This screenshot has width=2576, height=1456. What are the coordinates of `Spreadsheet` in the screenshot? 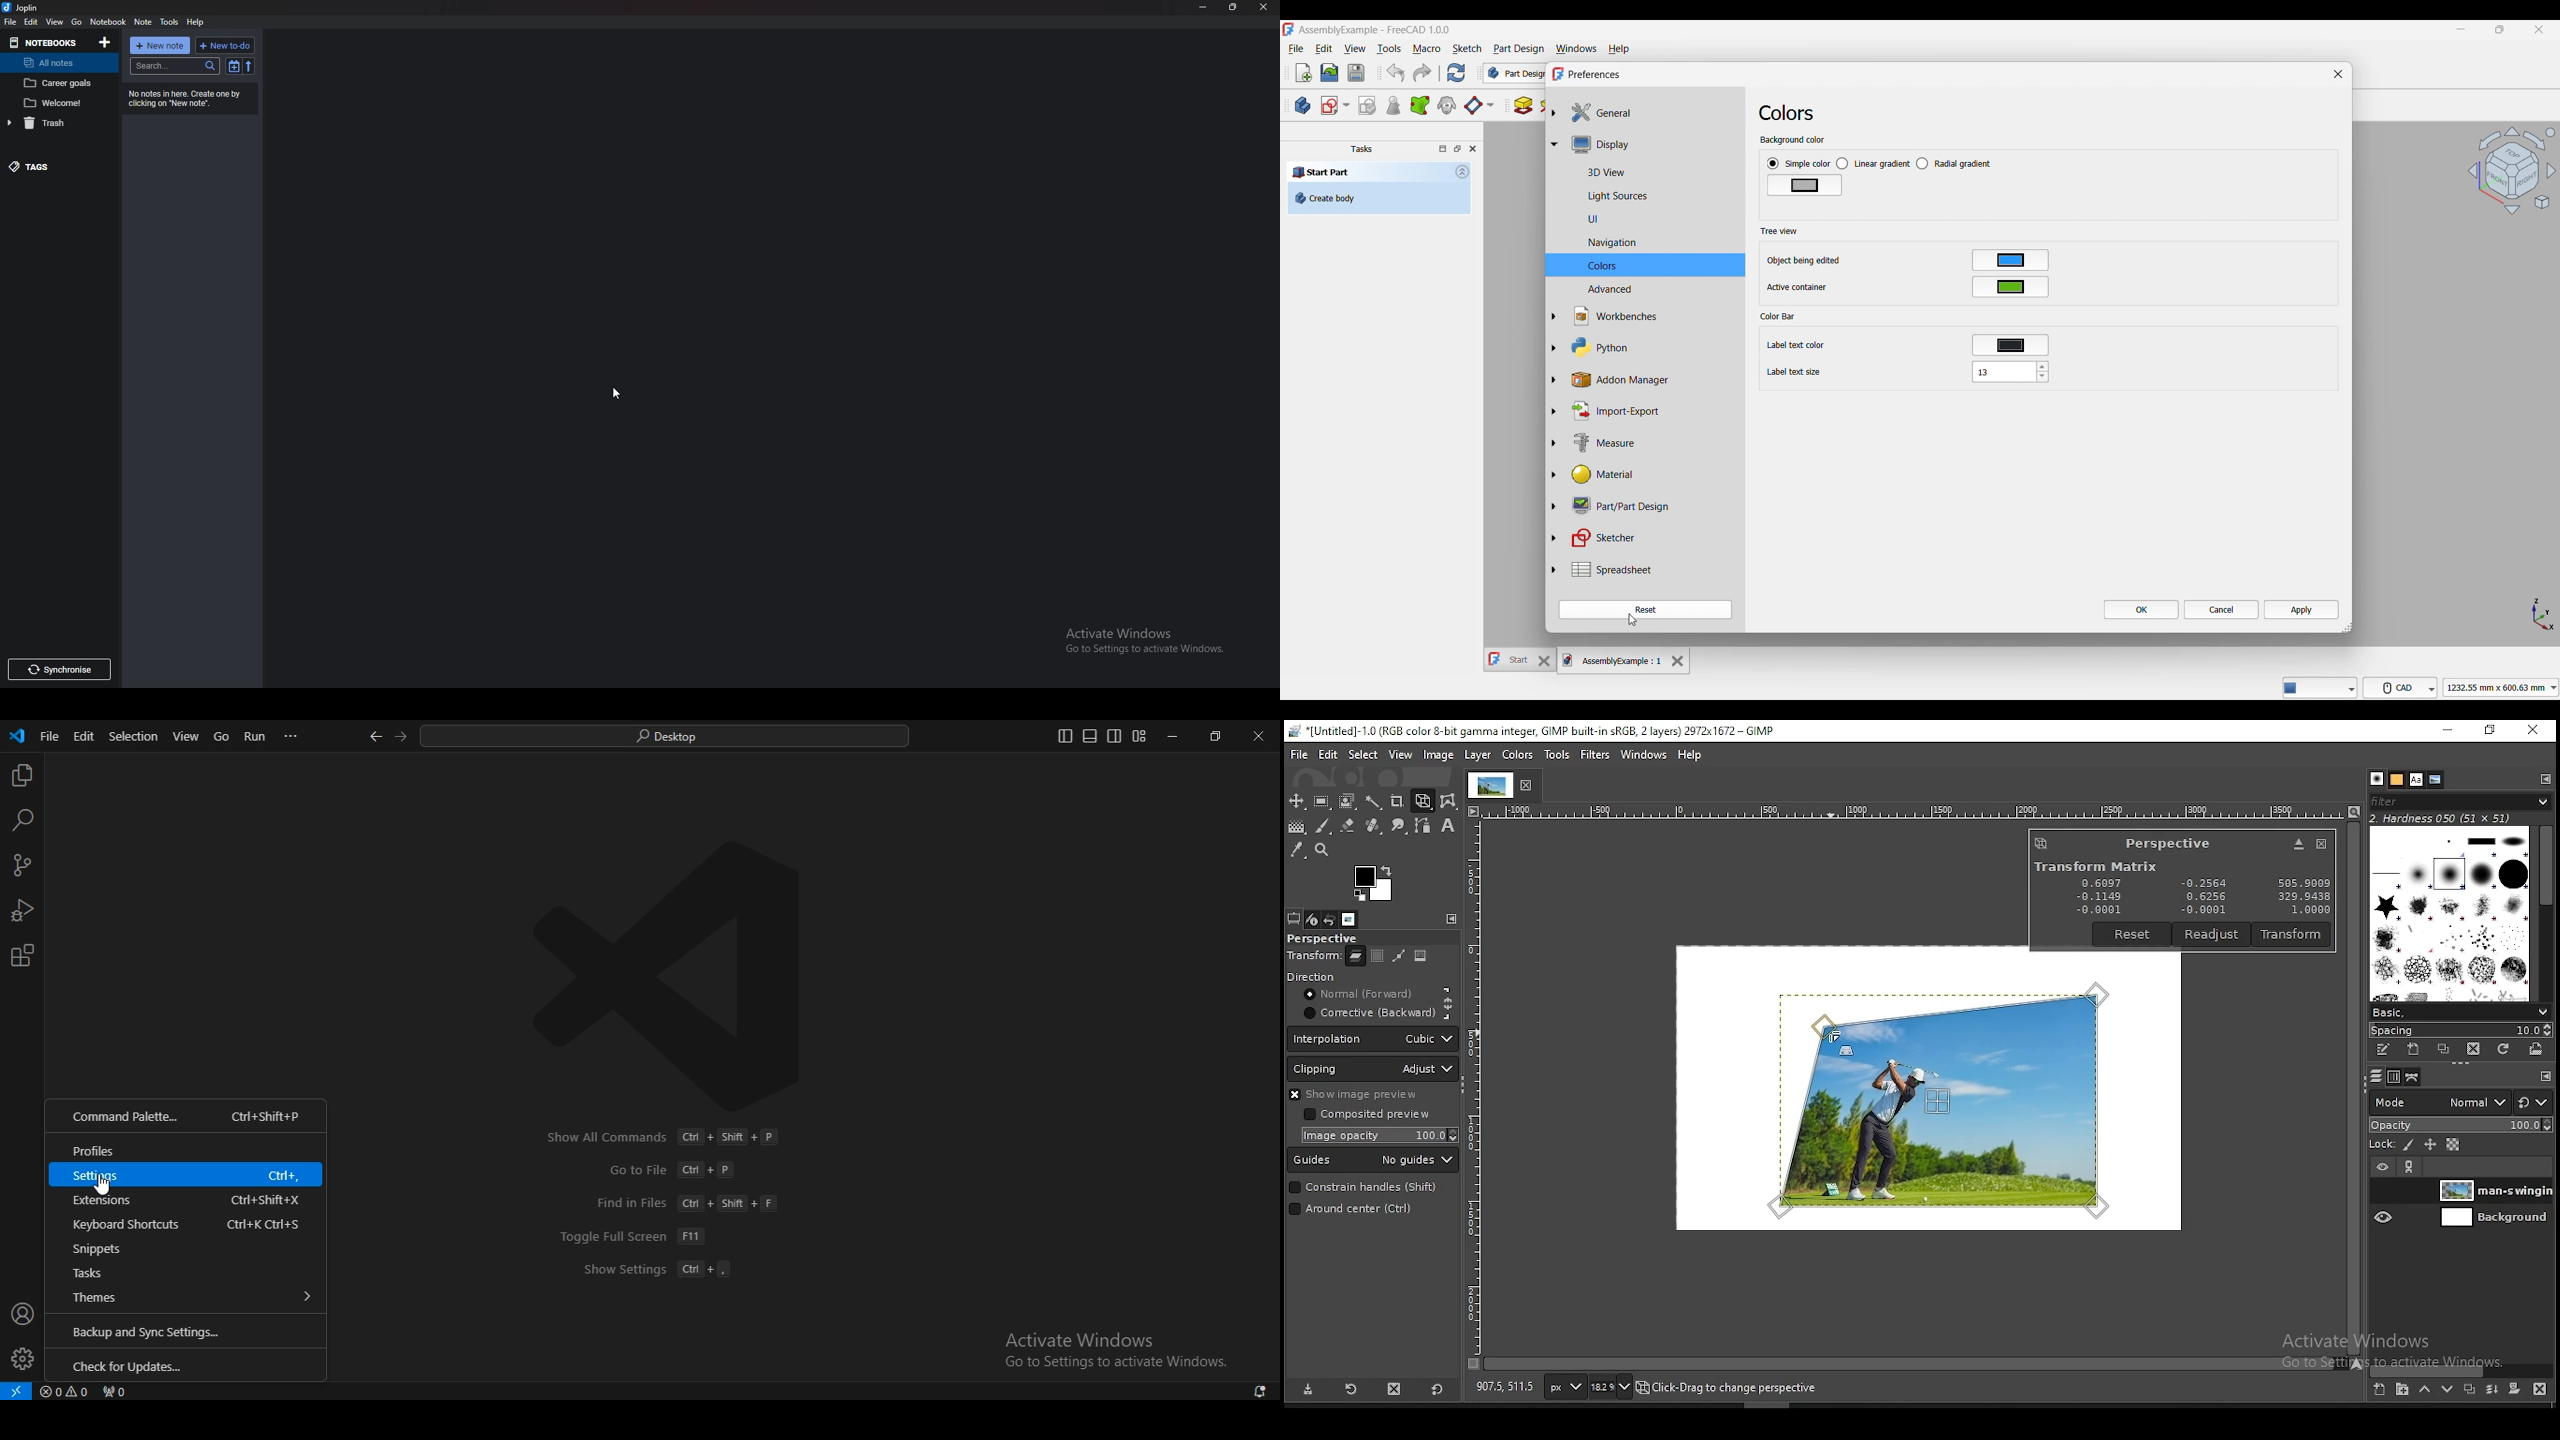 It's located at (1601, 569).